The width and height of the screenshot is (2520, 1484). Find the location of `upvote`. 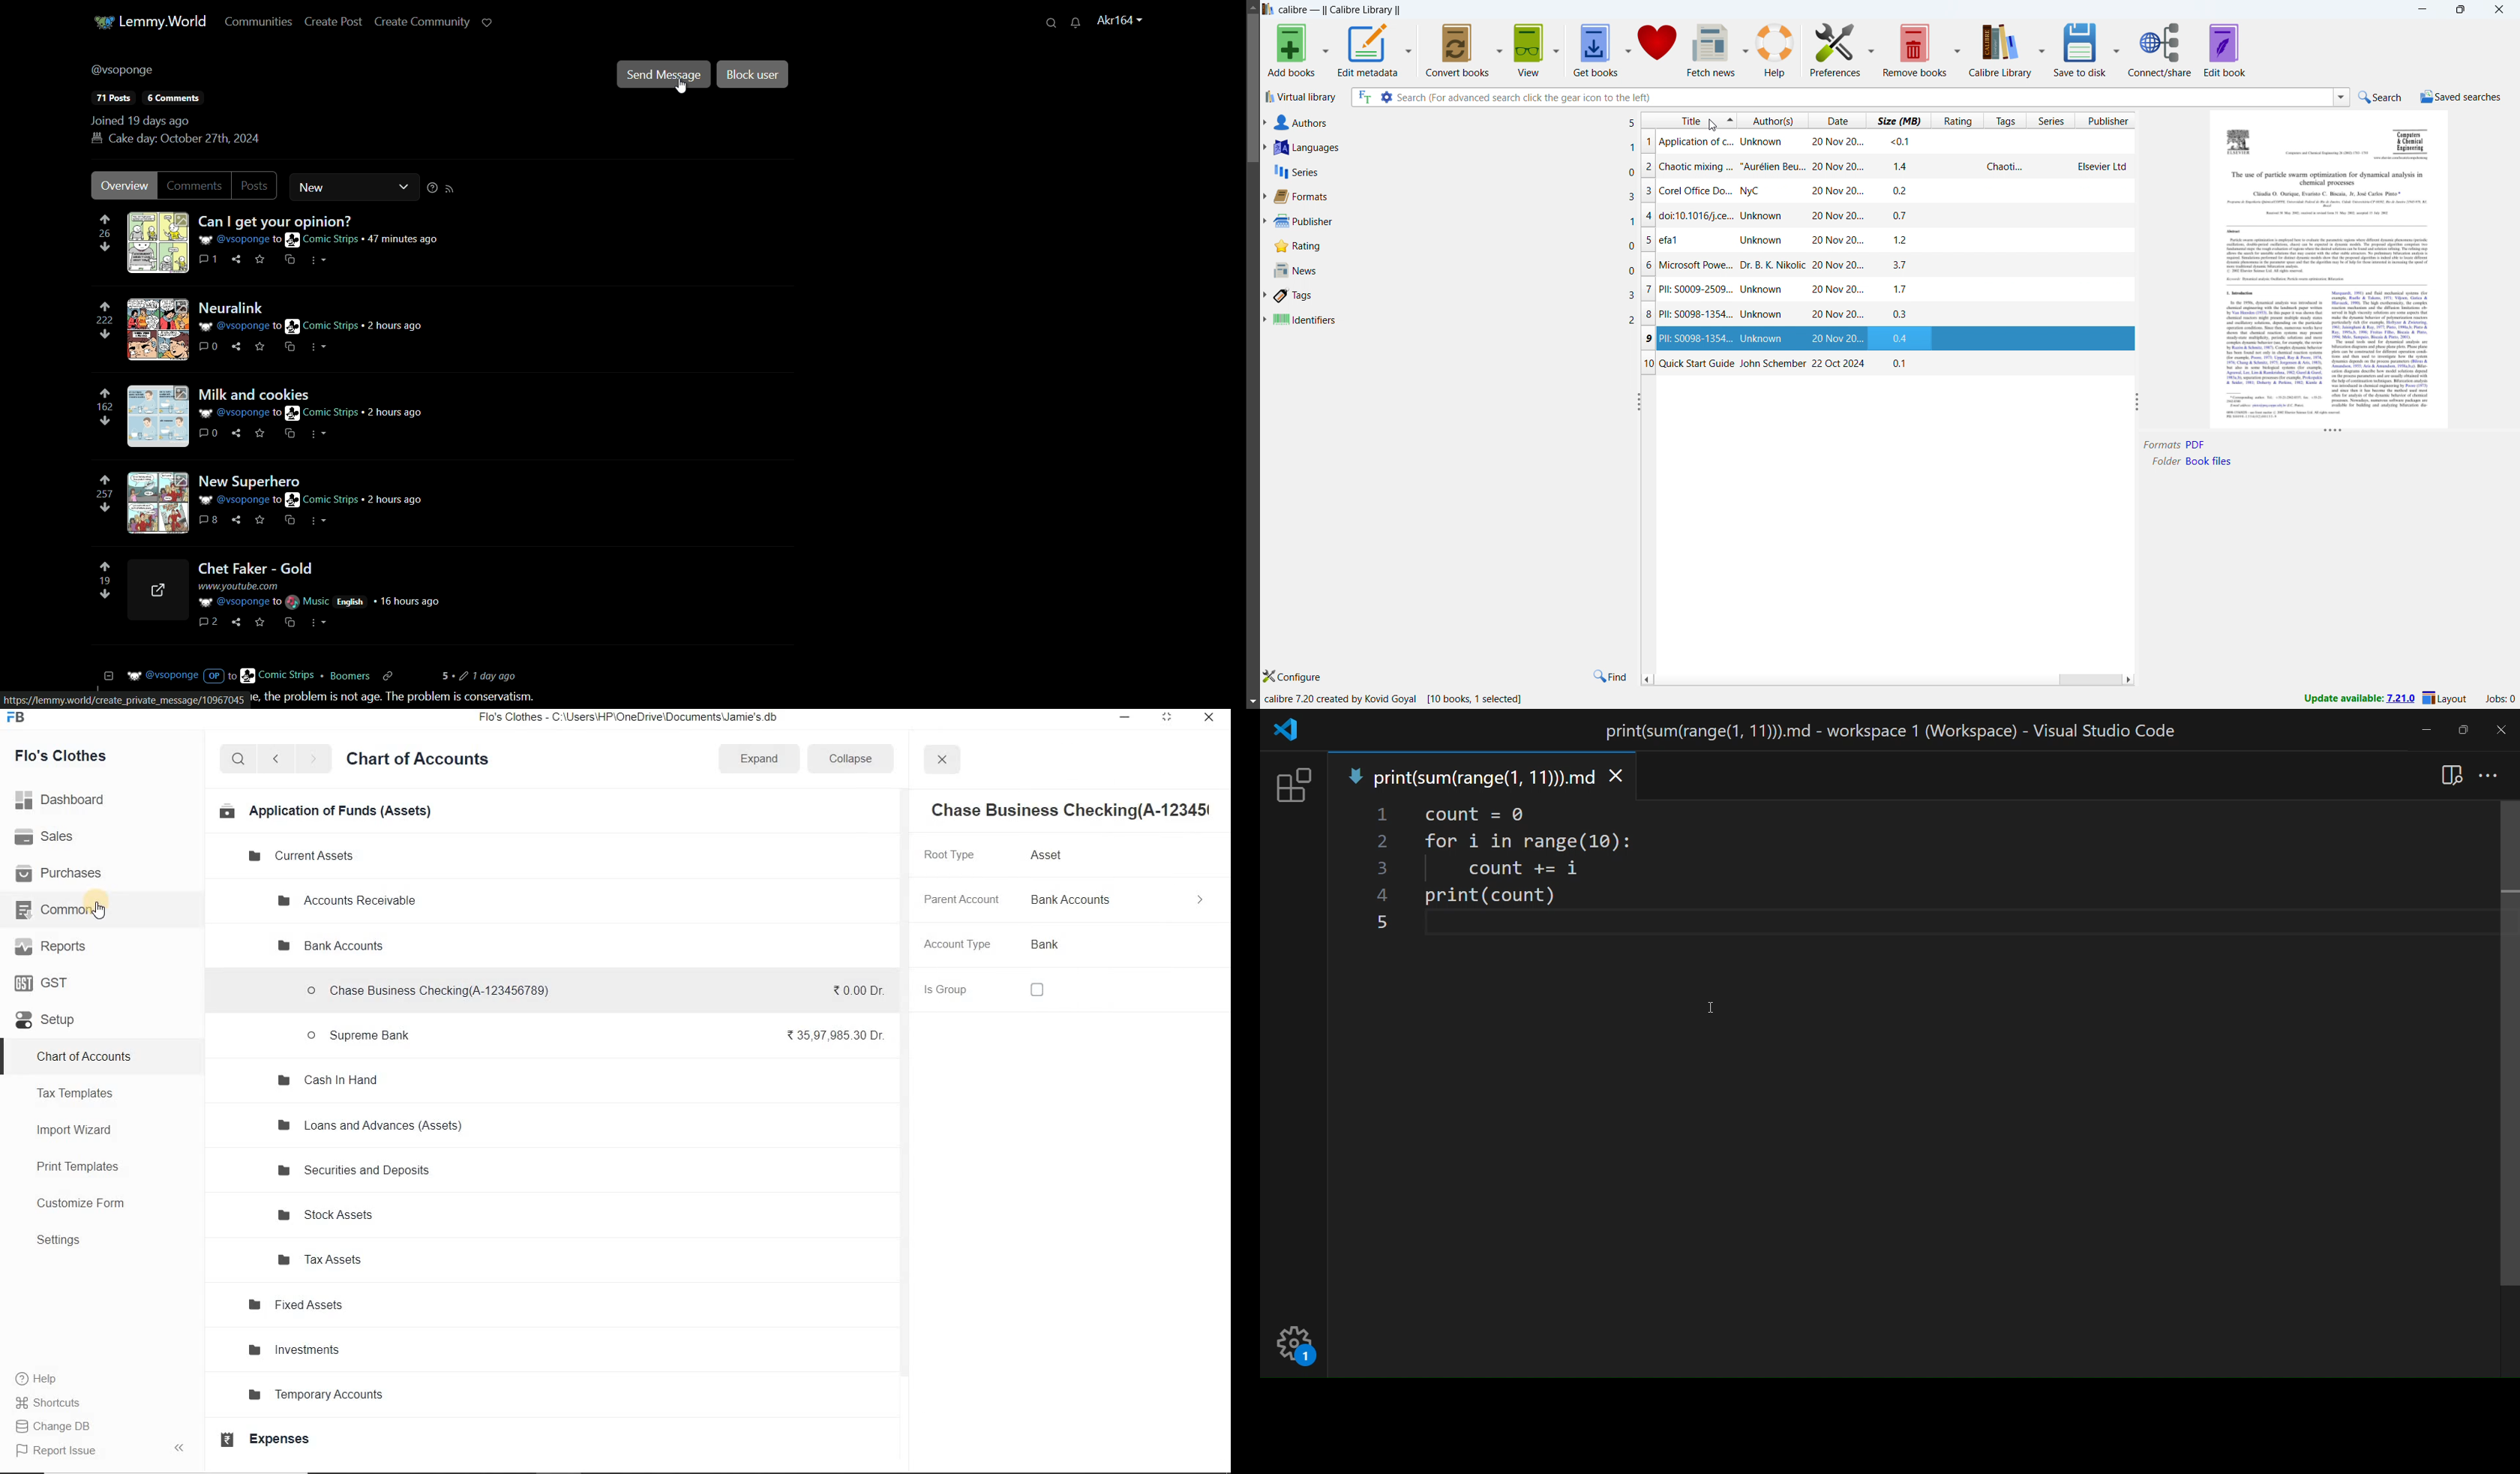

upvote is located at coordinates (104, 394).